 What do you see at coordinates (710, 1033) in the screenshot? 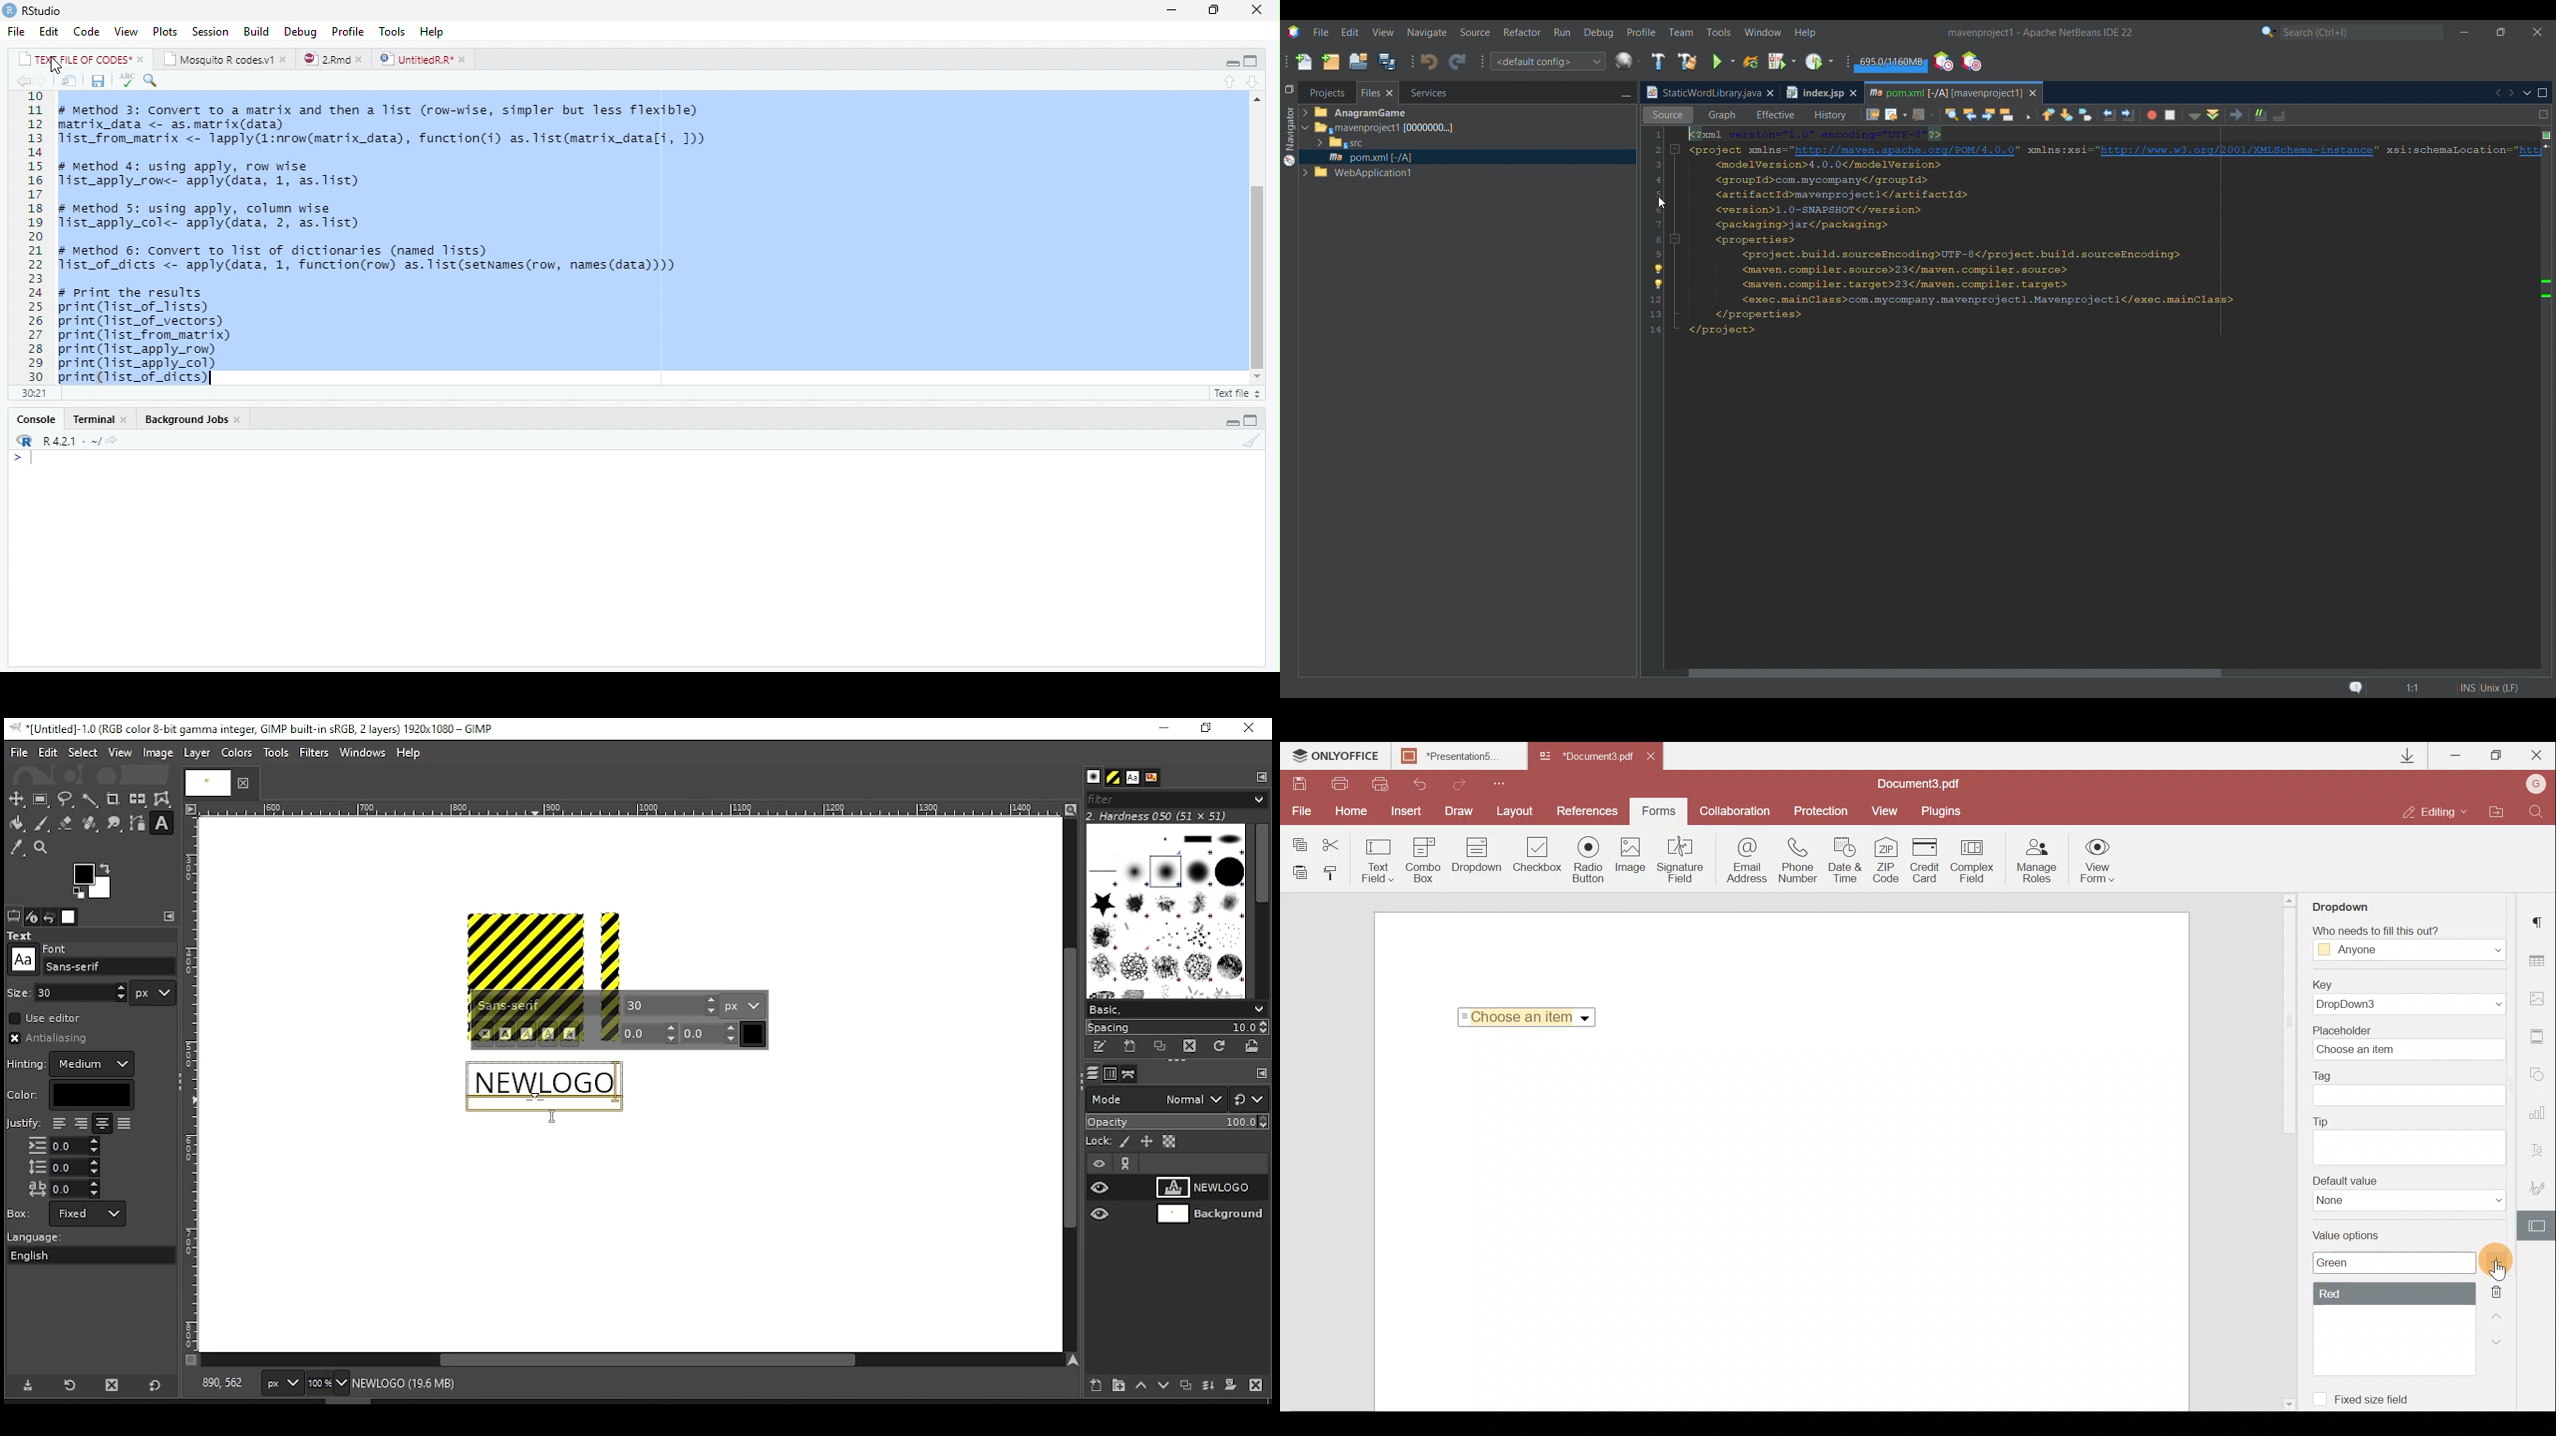
I see `change kerning of selected text` at bounding box center [710, 1033].